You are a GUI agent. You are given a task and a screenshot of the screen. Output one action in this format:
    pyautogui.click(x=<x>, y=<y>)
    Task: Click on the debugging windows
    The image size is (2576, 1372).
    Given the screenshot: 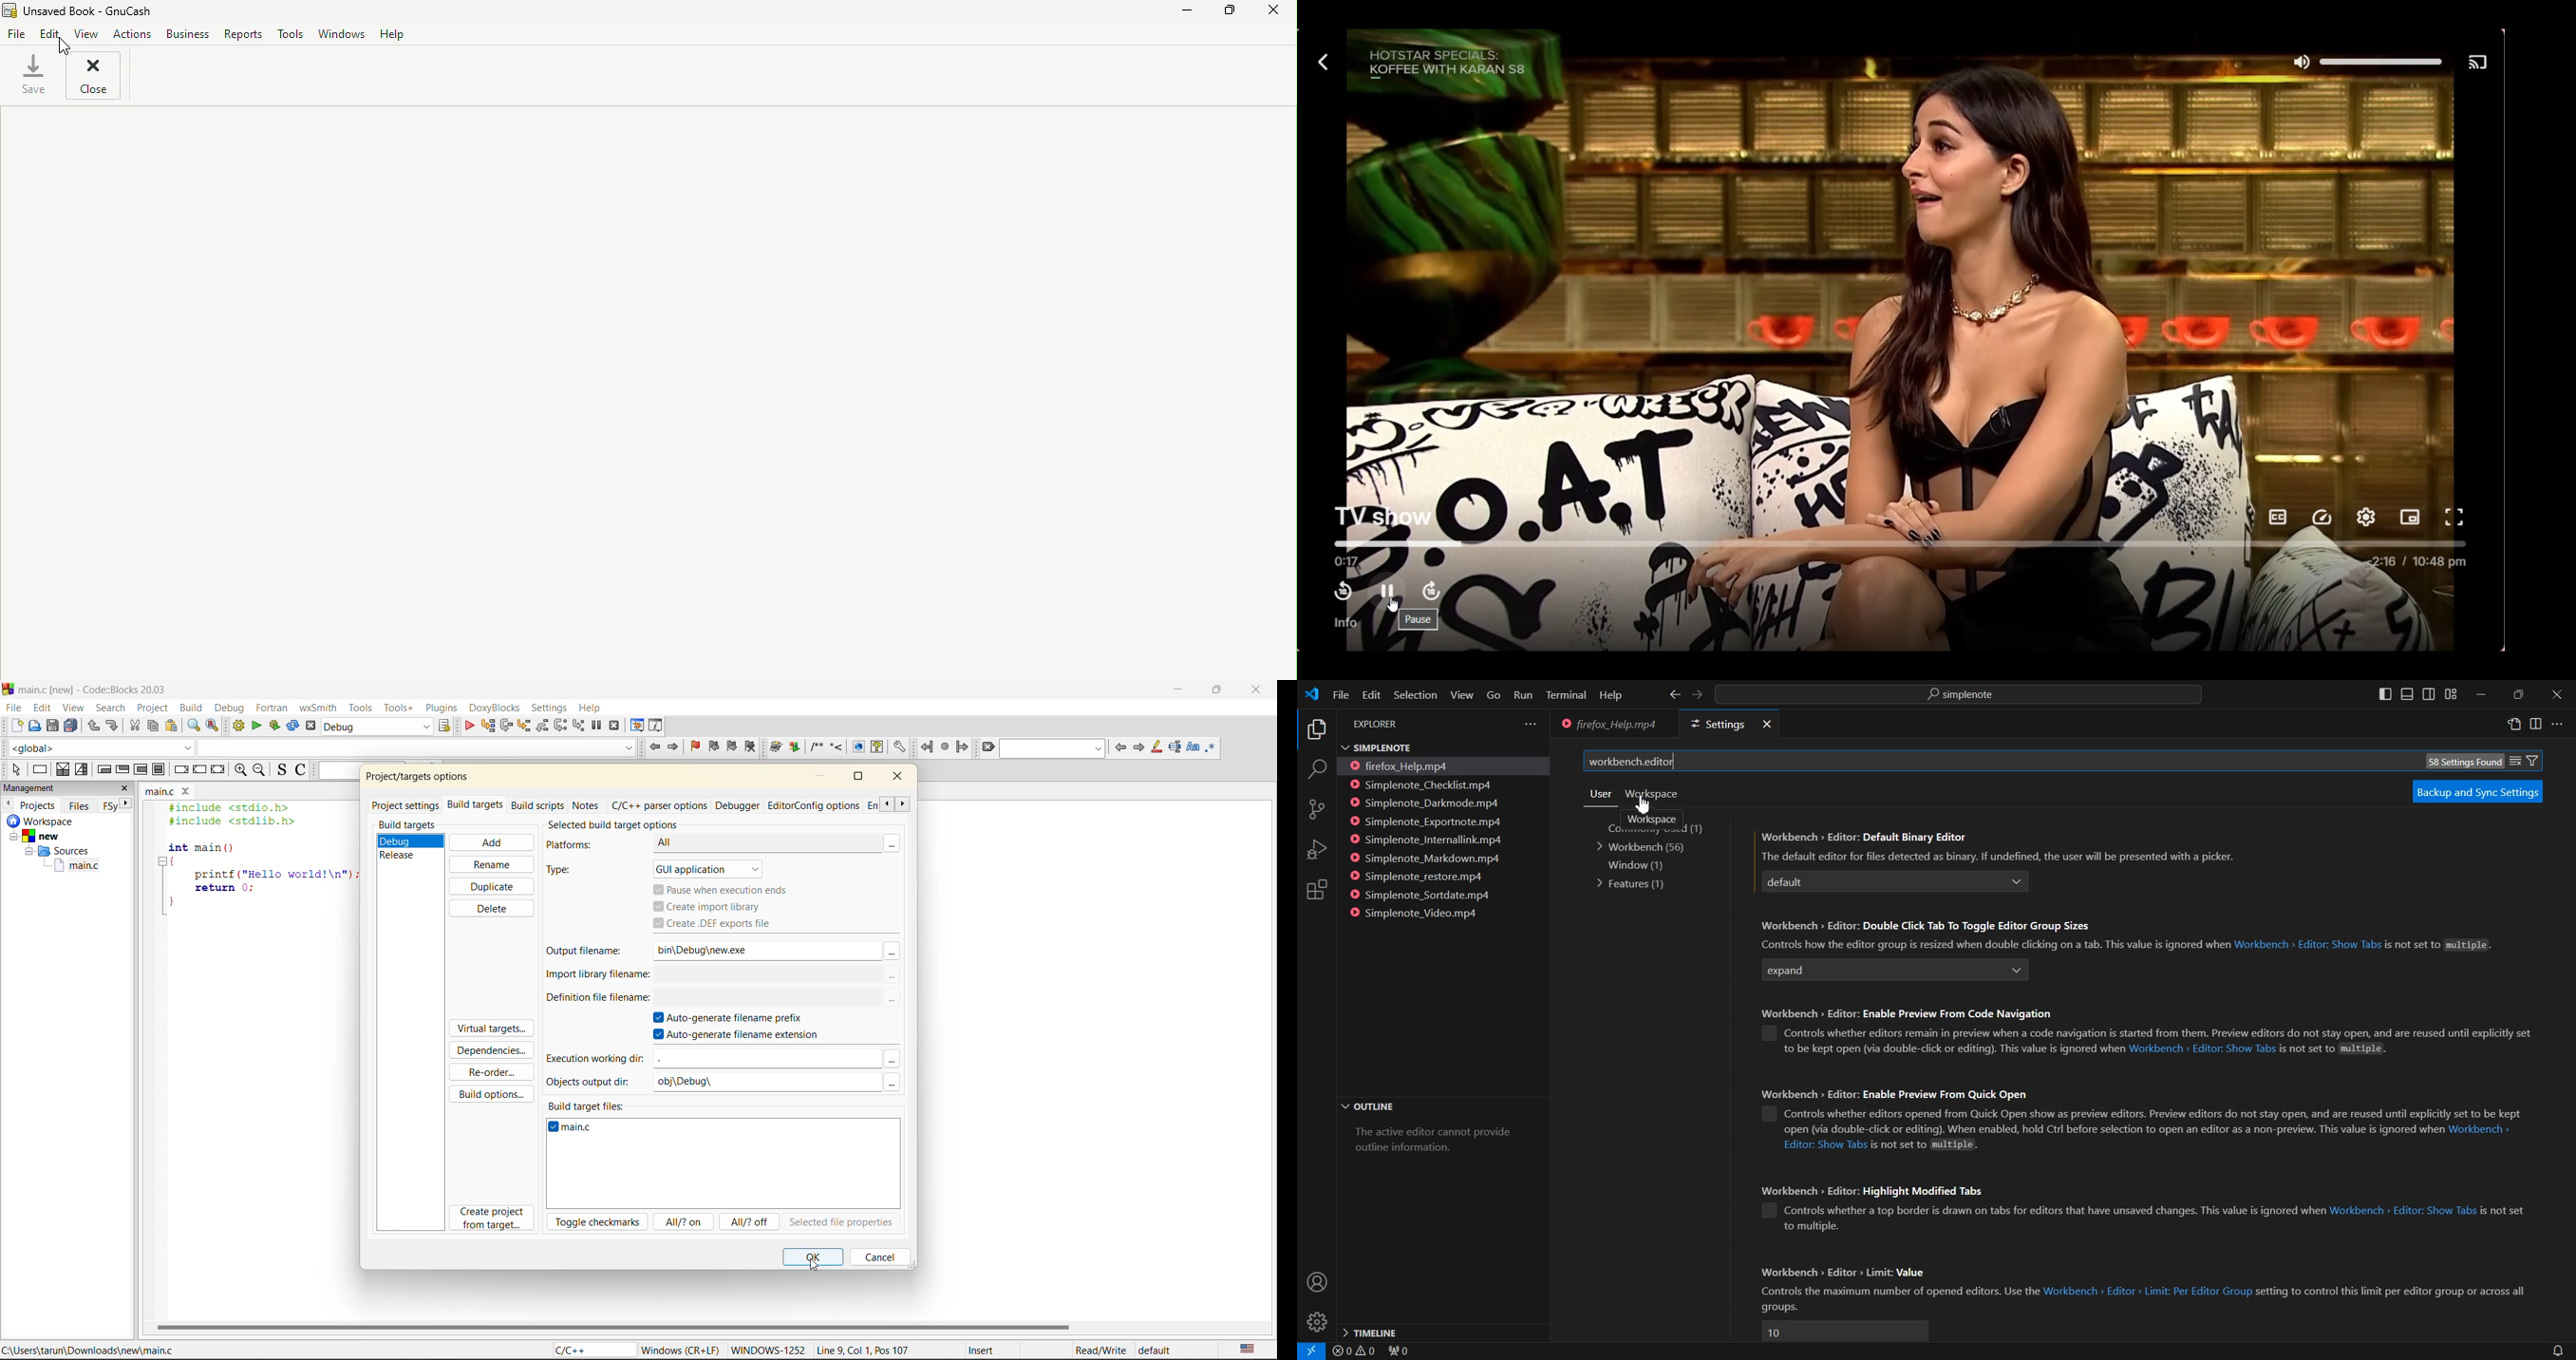 What is the action you would take?
    pyautogui.click(x=637, y=726)
    